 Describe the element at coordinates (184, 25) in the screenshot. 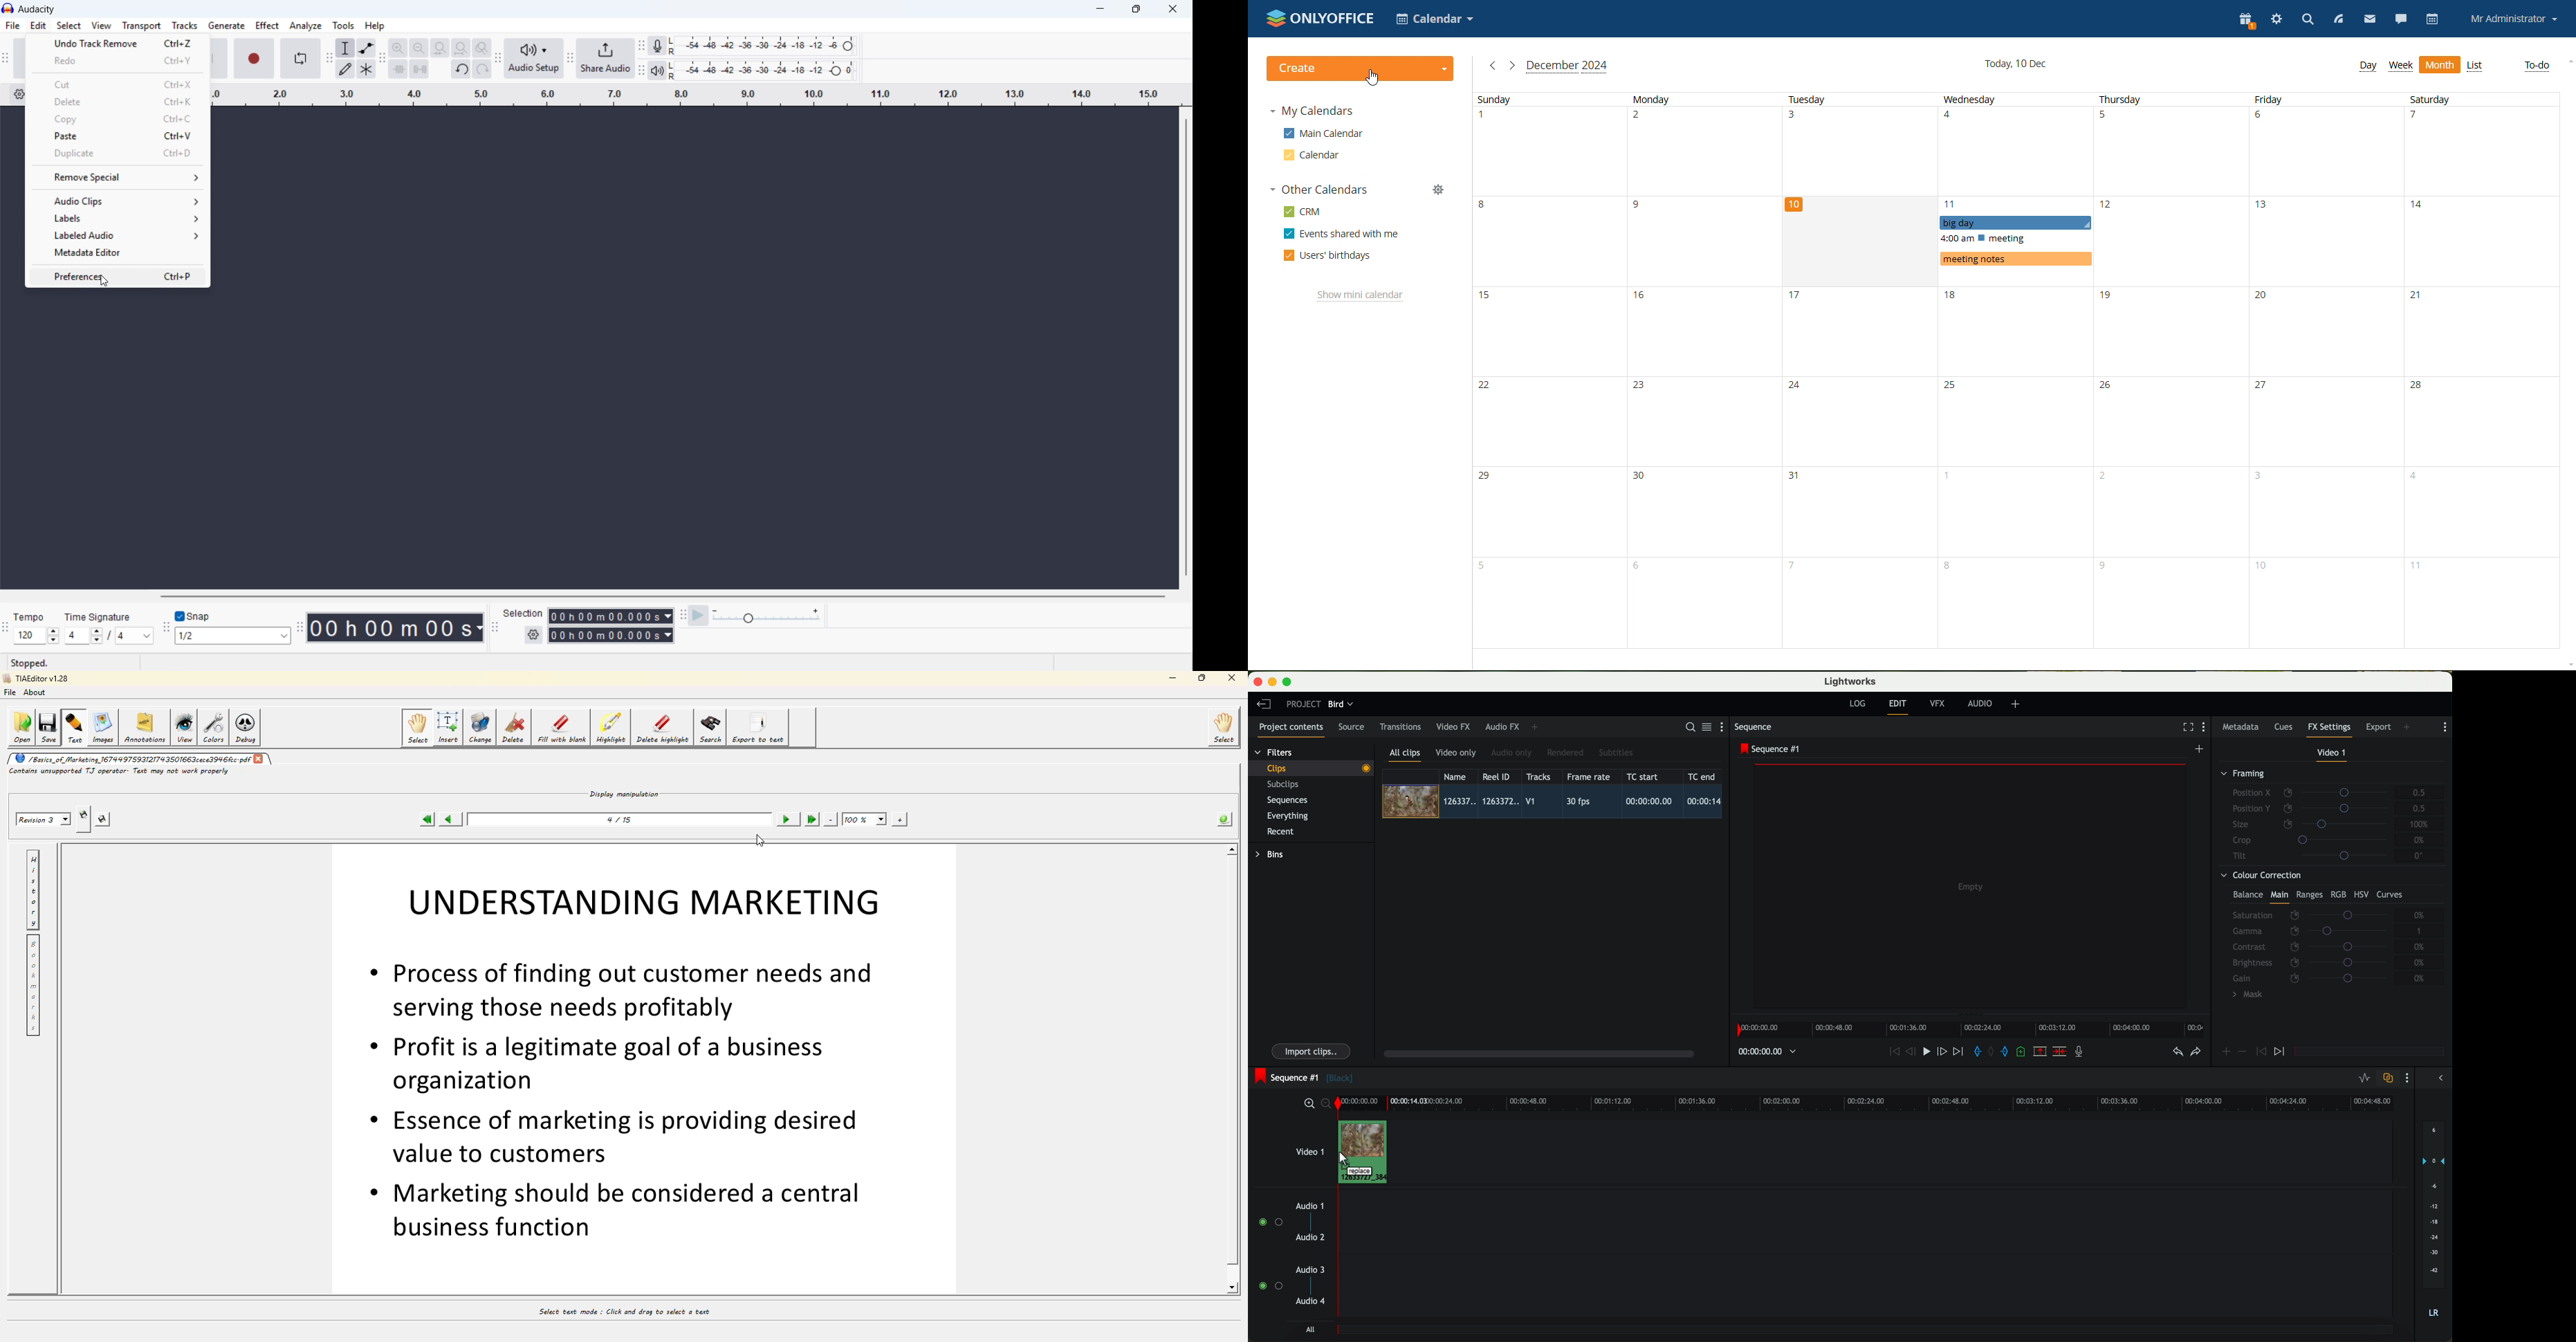

I see `tracks` at that location.